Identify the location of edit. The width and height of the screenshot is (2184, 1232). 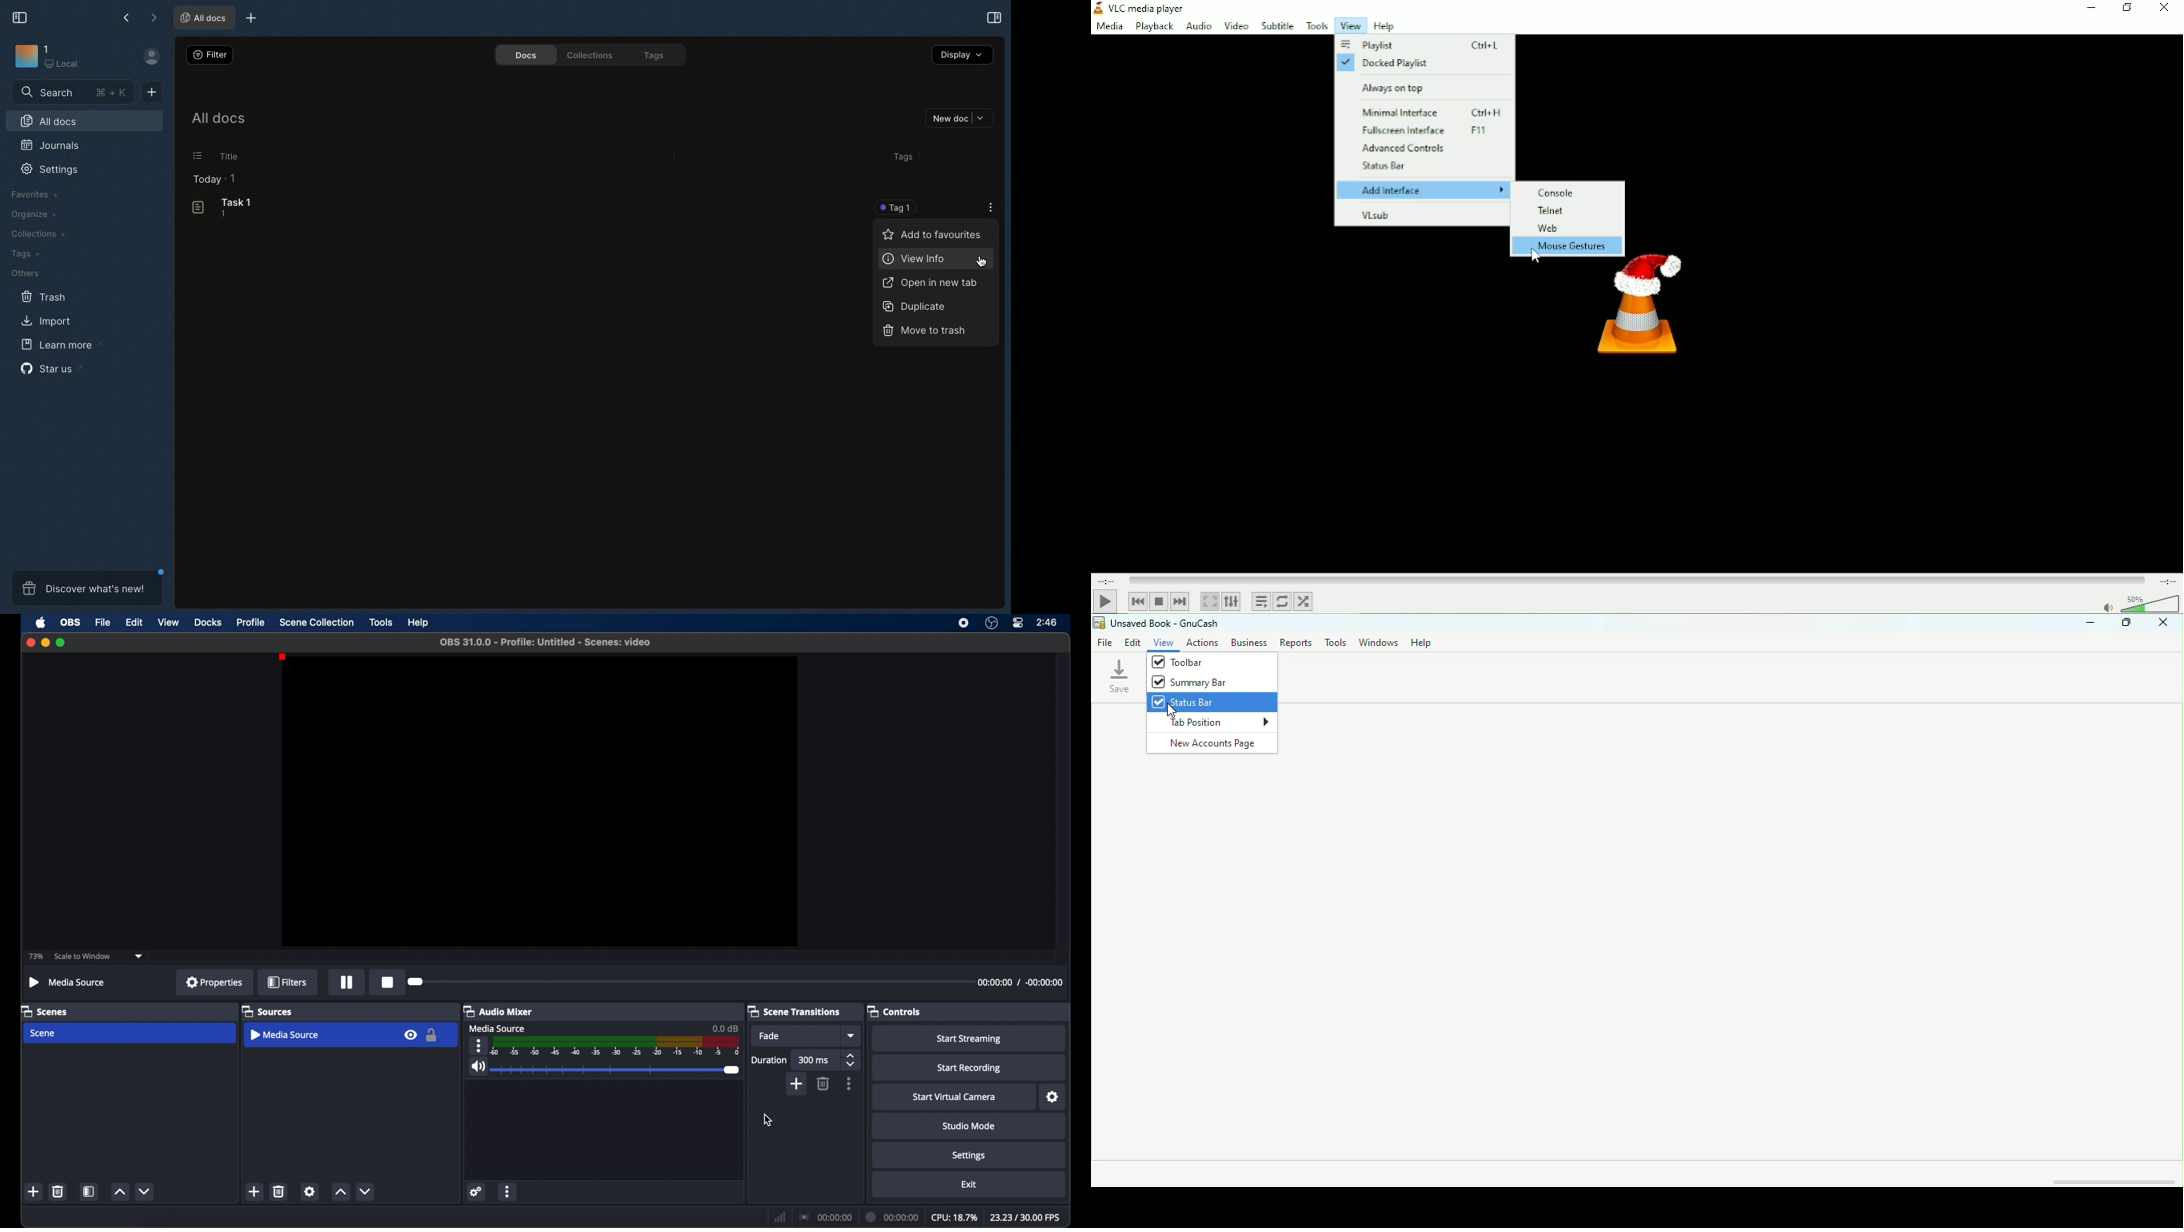
(134, 623).